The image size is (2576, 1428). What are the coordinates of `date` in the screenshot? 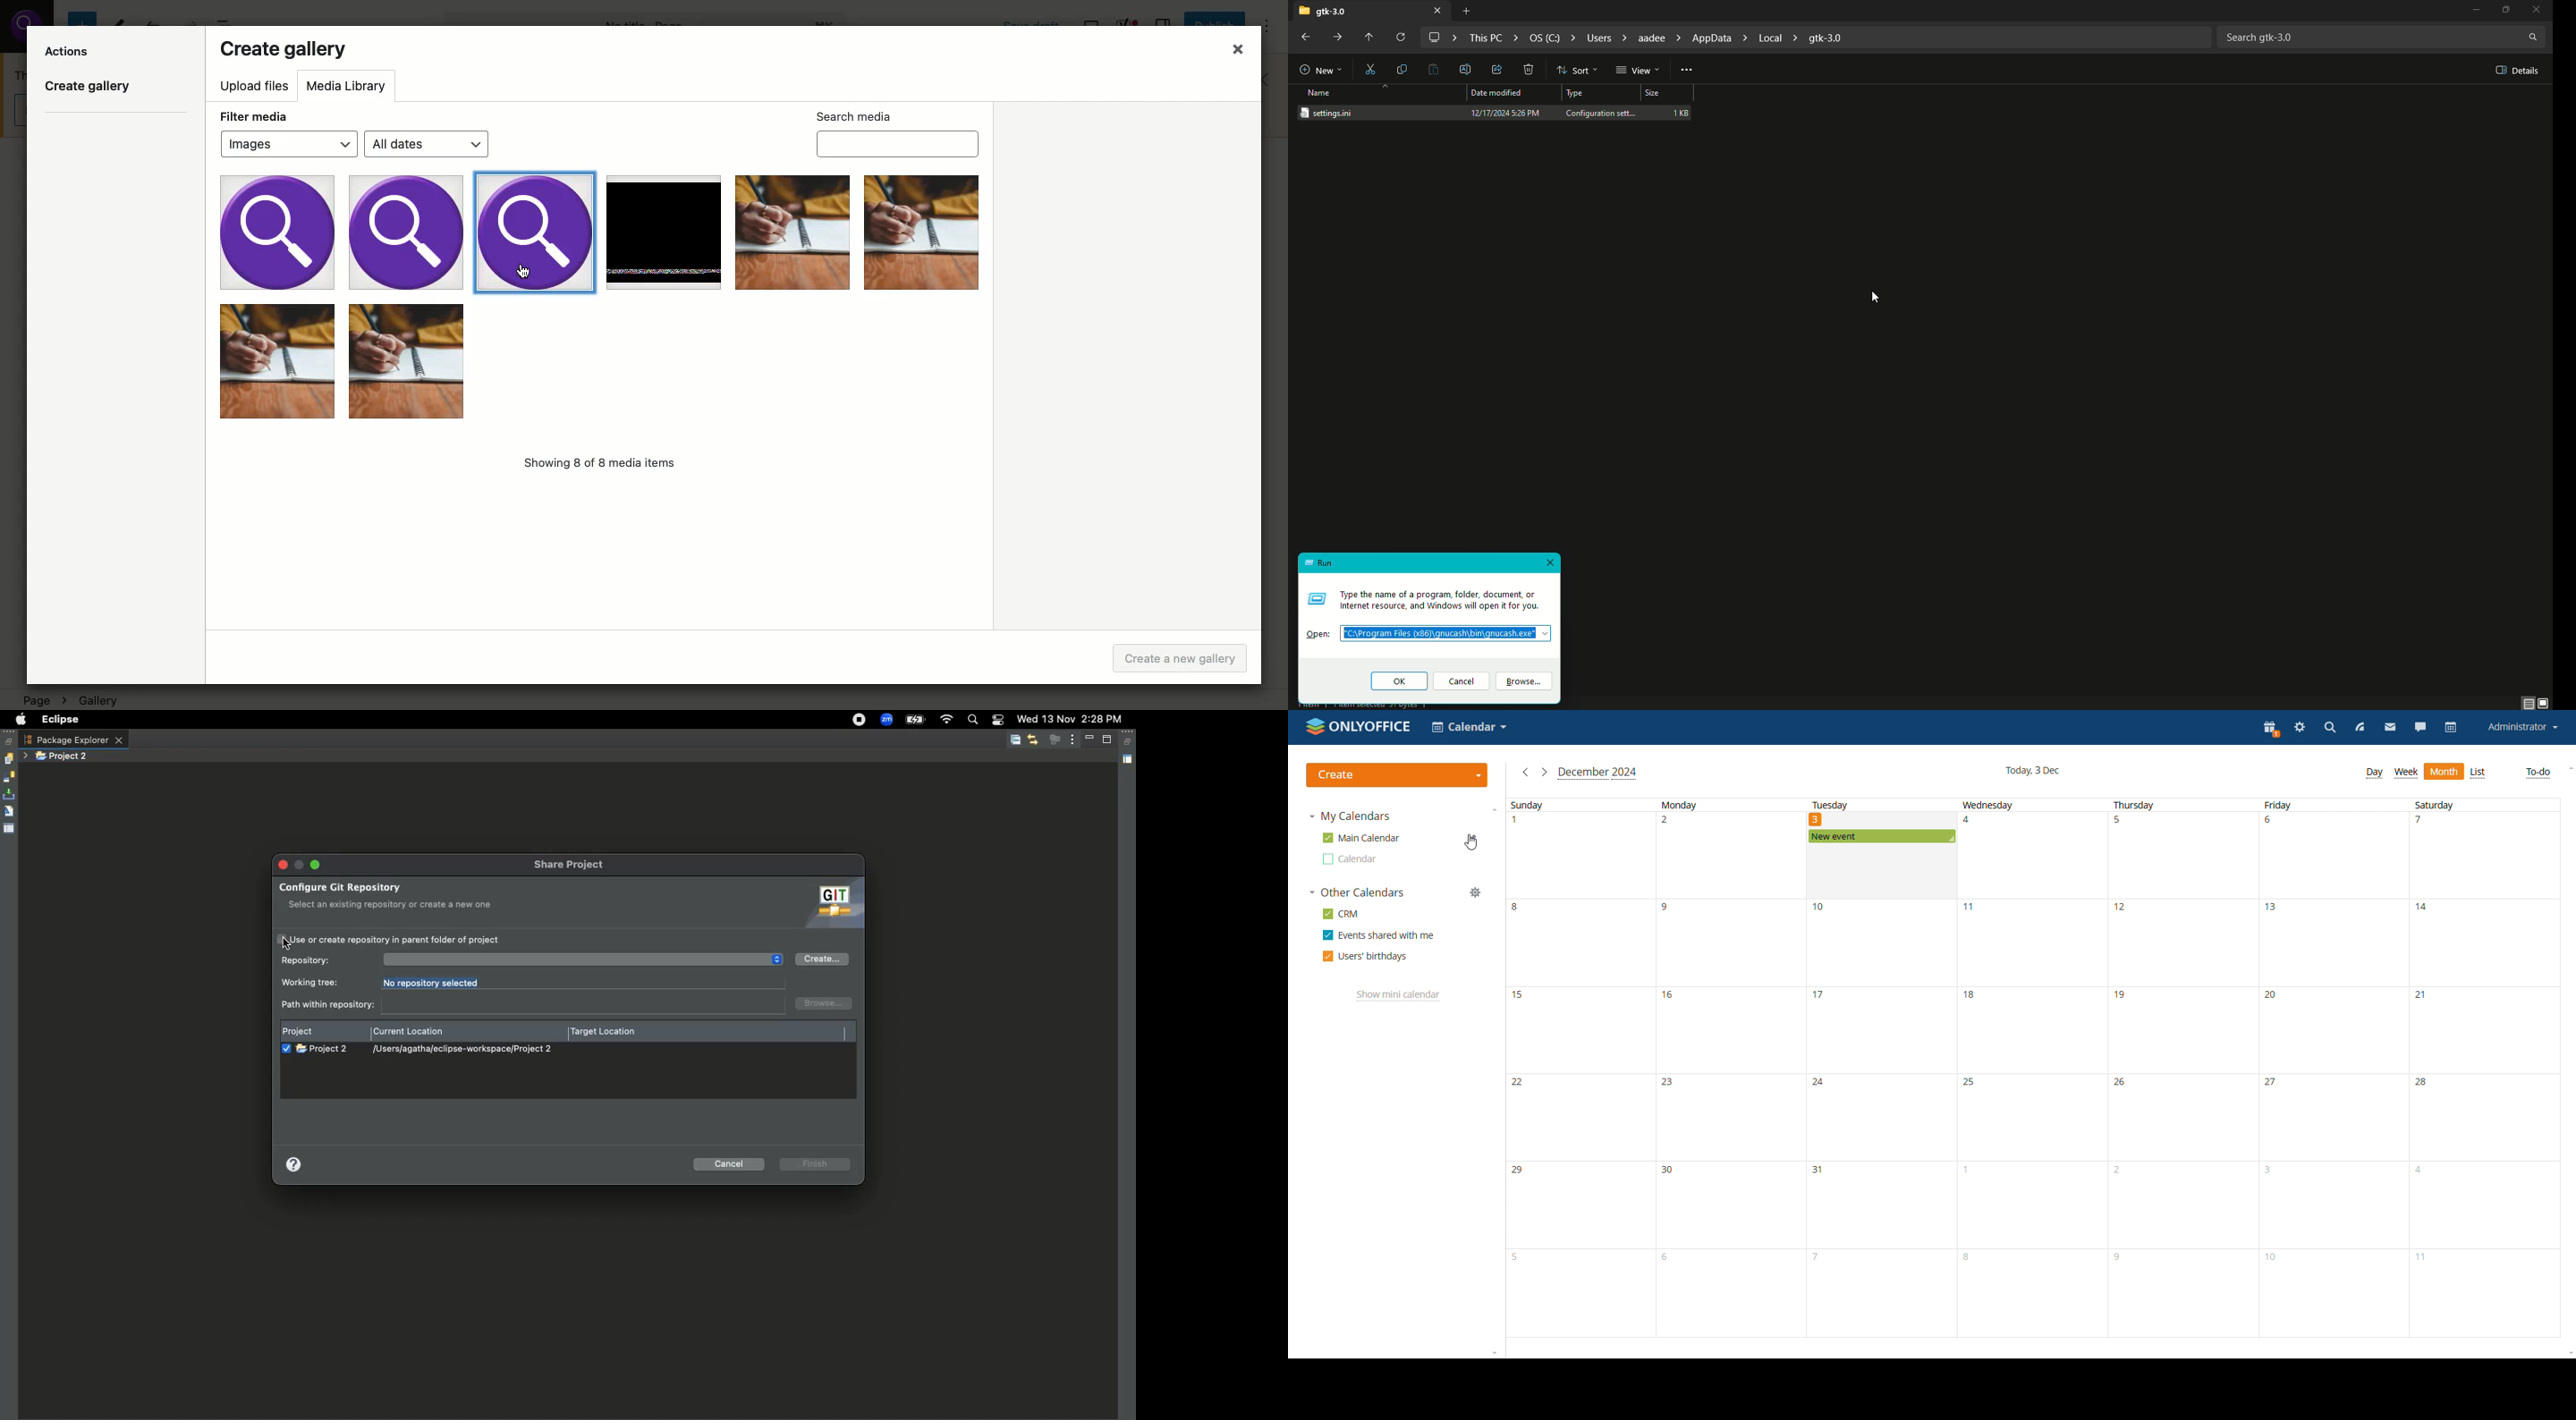 It's located at (1878, 1293).